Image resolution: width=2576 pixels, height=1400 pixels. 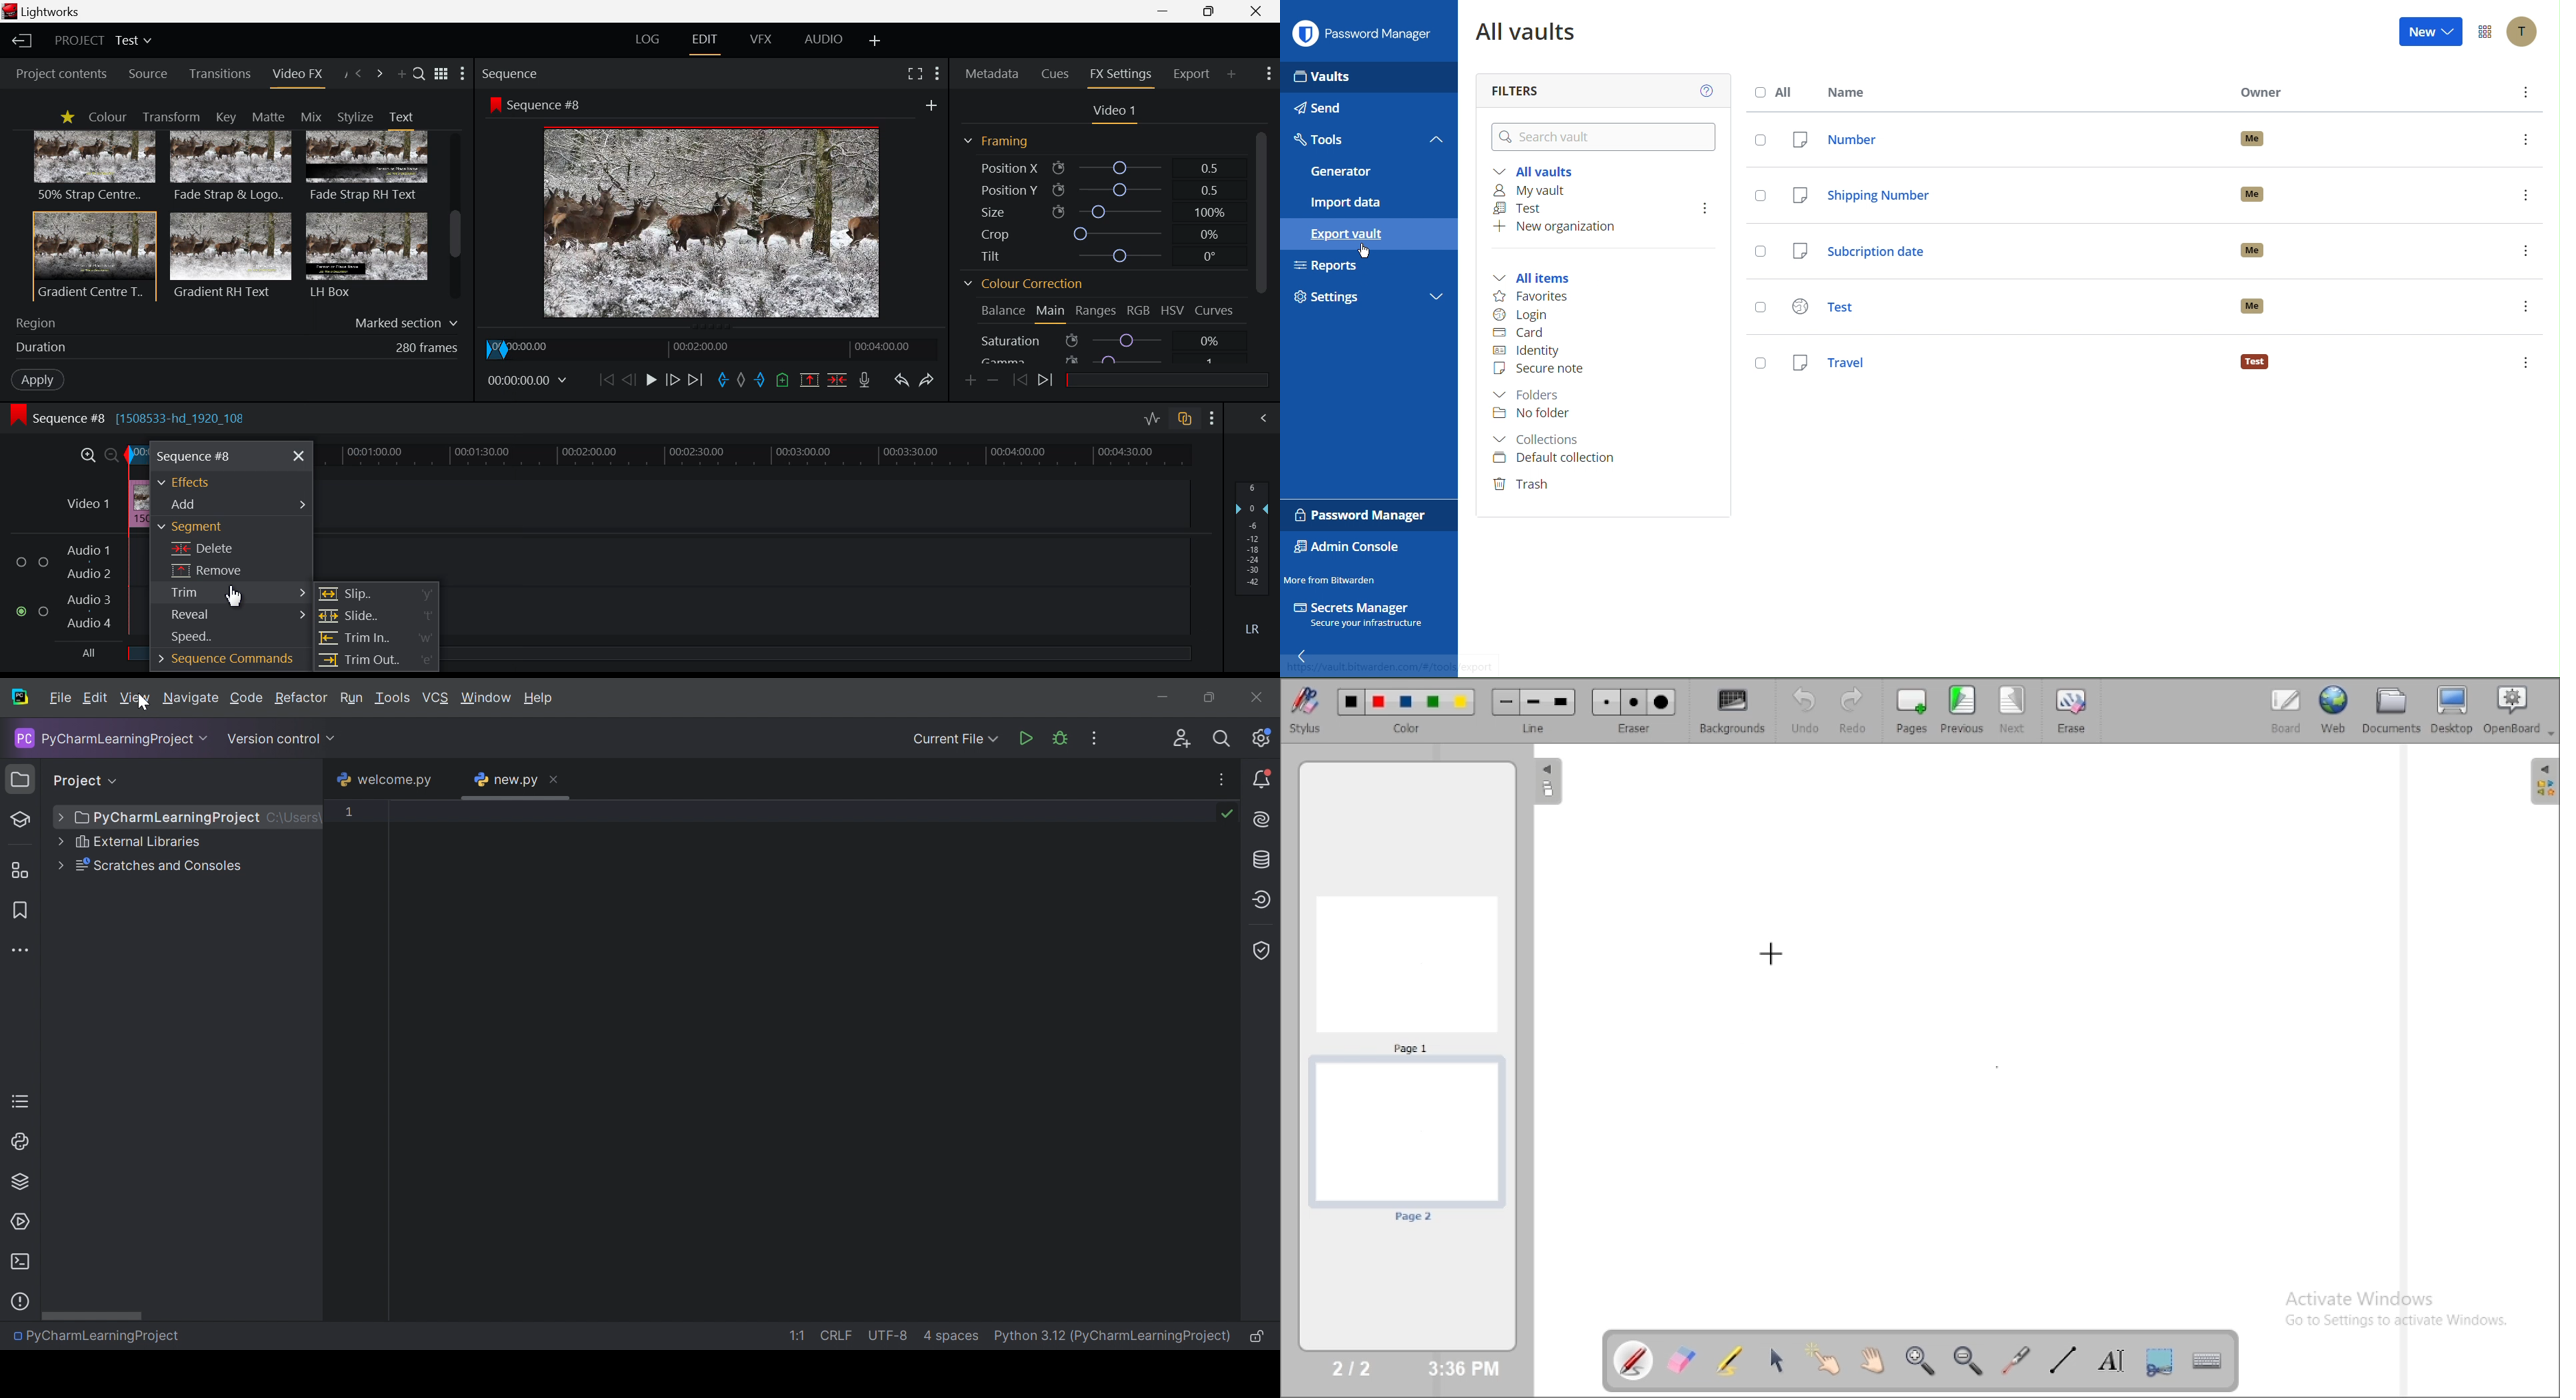 I want to click on Speed, so click(x=219, y=640).